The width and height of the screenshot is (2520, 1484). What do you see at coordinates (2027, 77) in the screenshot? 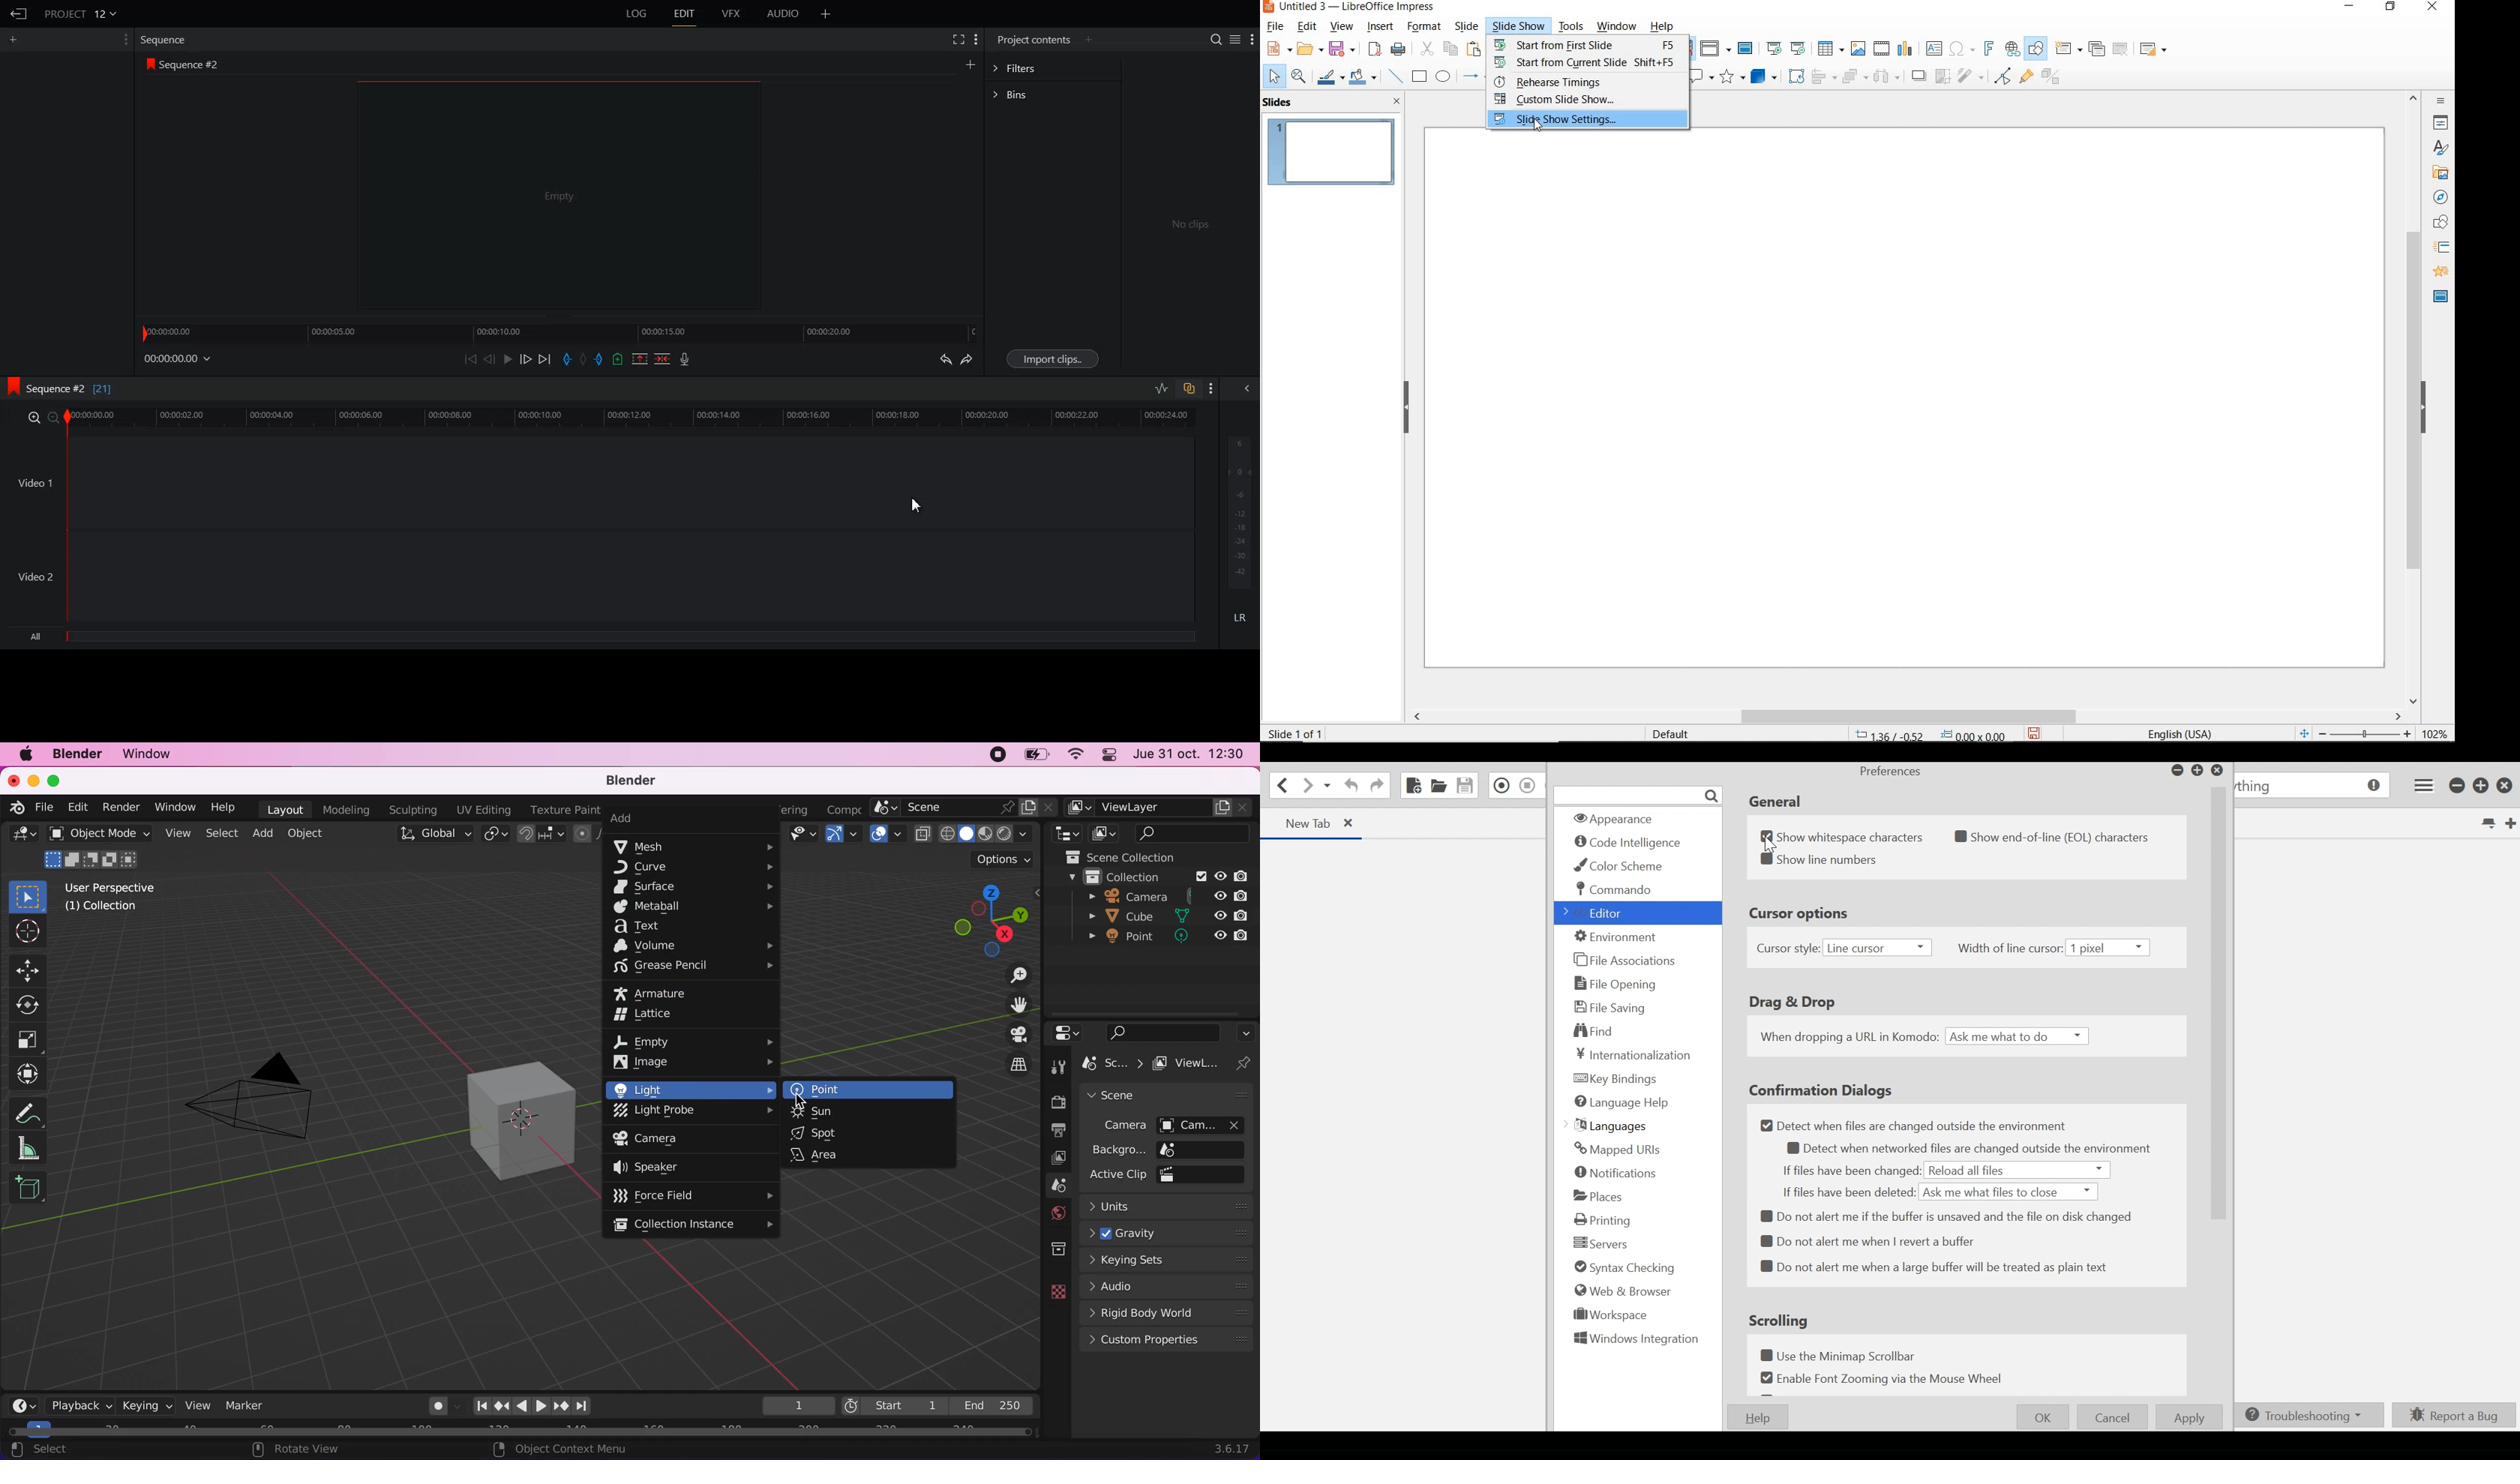
I see `SHOW GLUEPOINT FUNCTIONS` at bounding box center [2027, 77].